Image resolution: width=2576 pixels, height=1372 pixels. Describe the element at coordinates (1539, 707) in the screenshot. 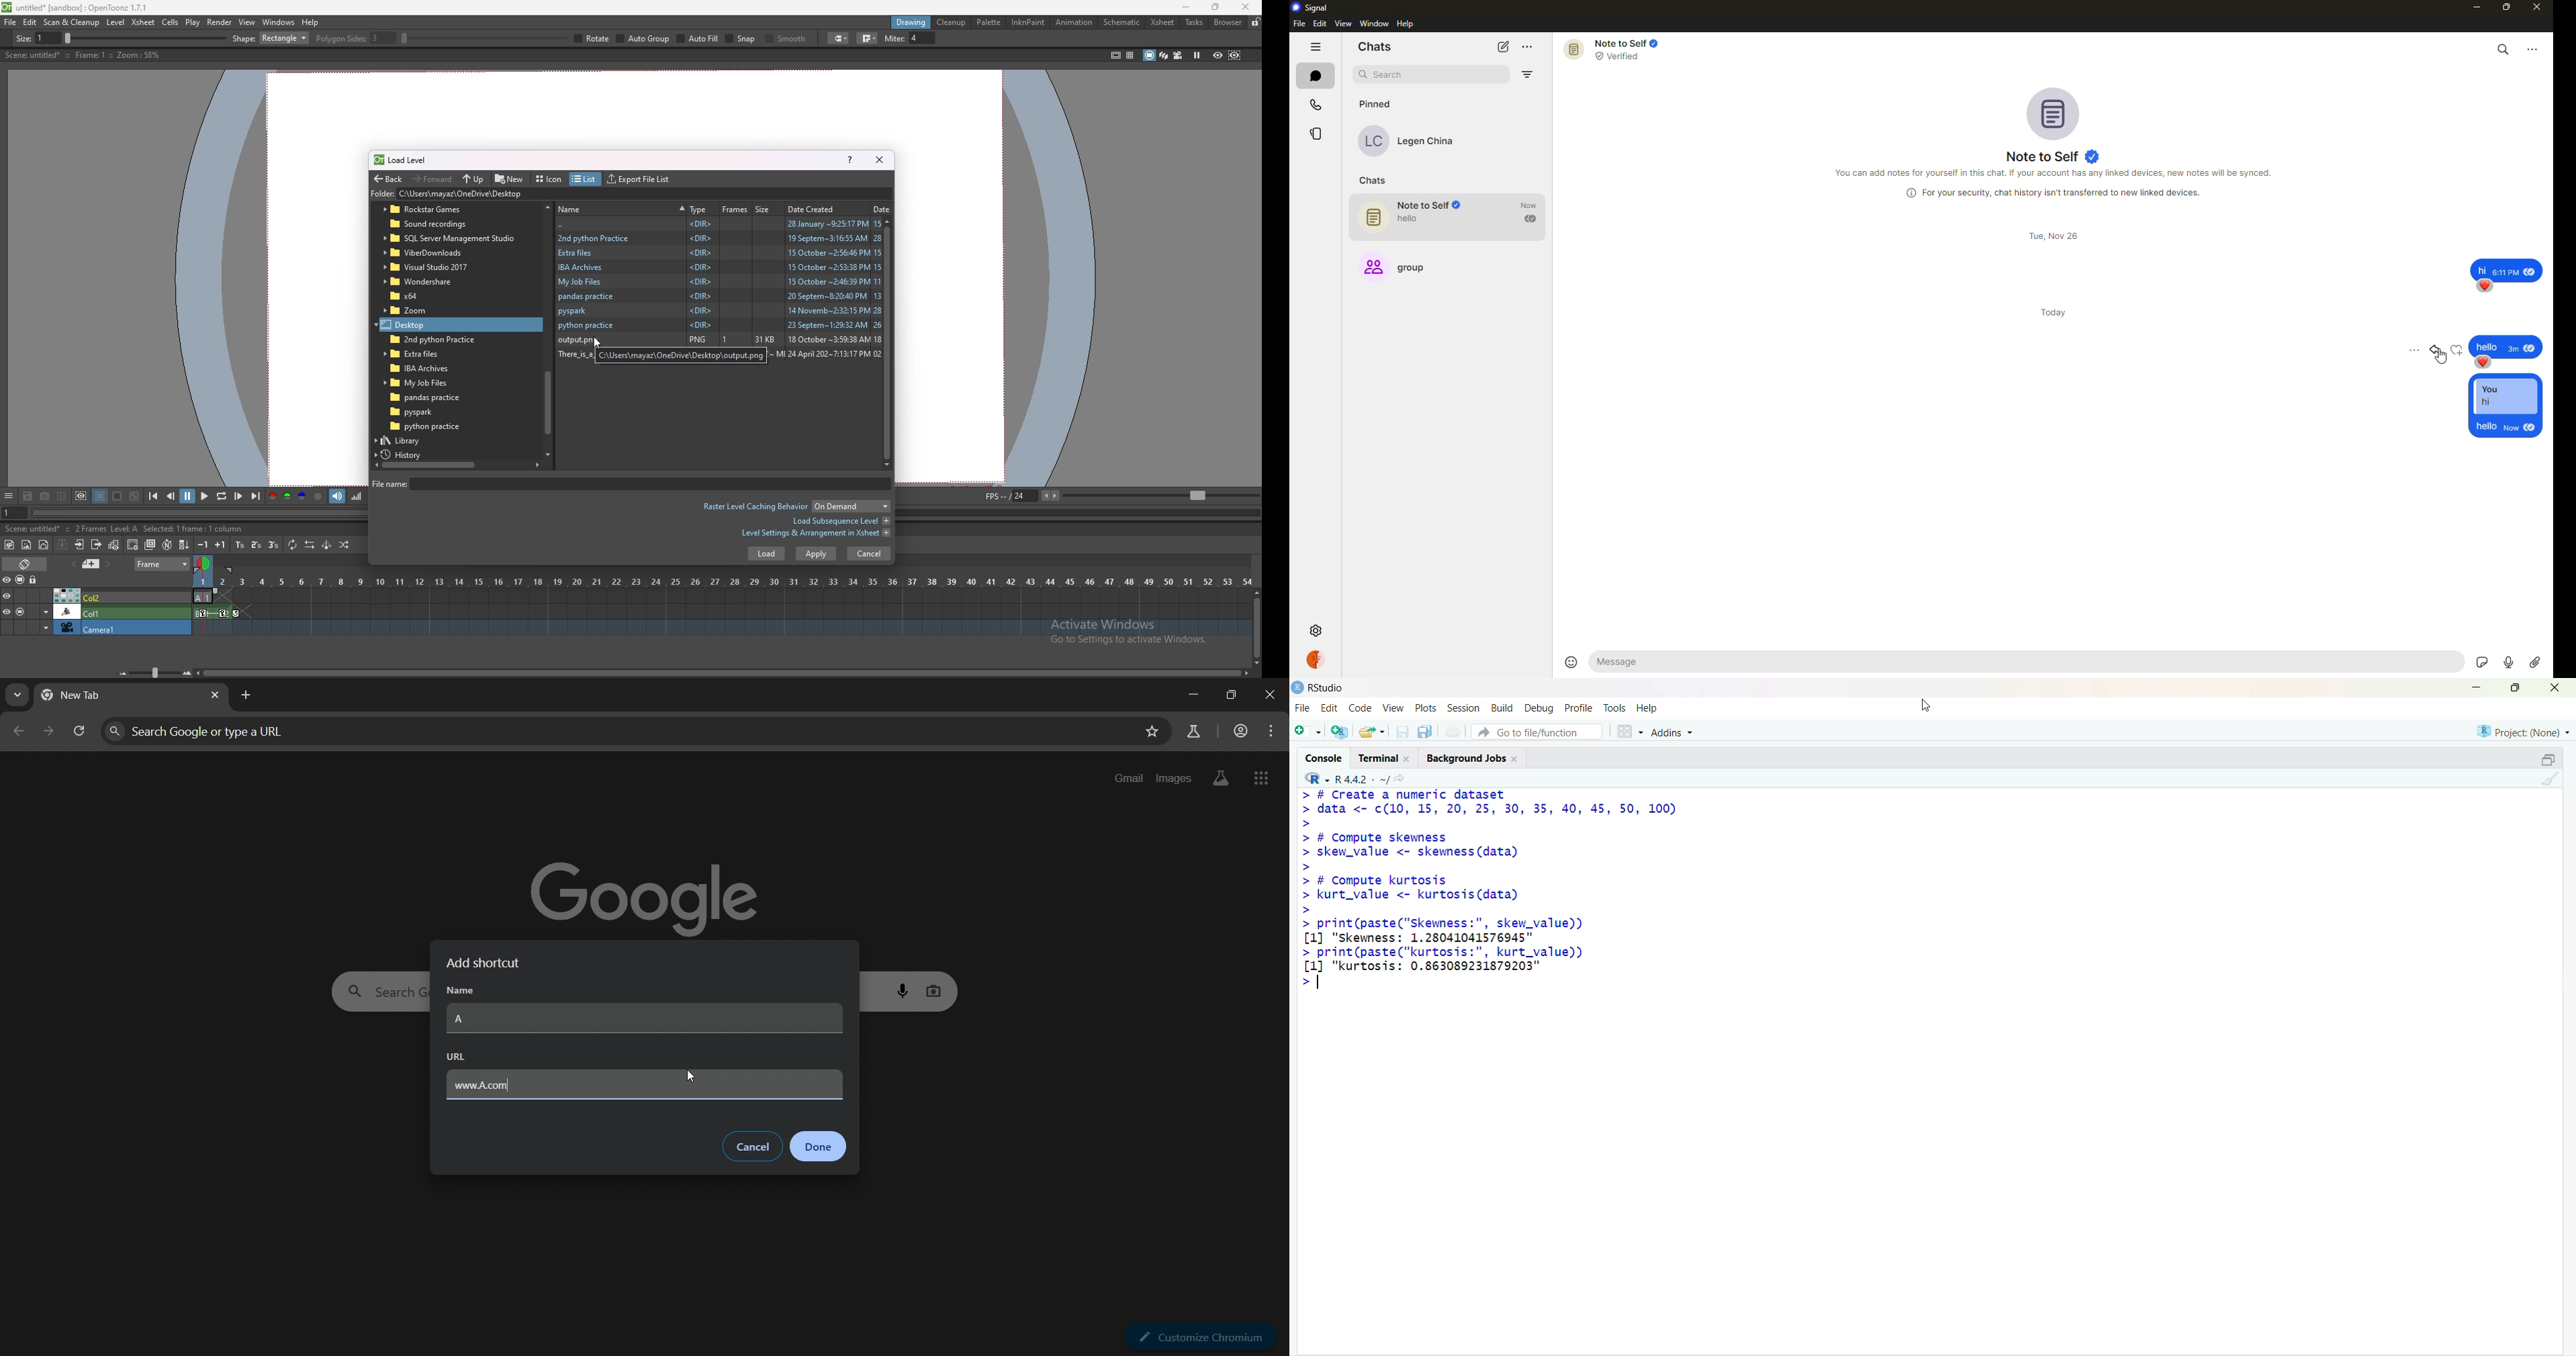

I see `Debug` at that location.